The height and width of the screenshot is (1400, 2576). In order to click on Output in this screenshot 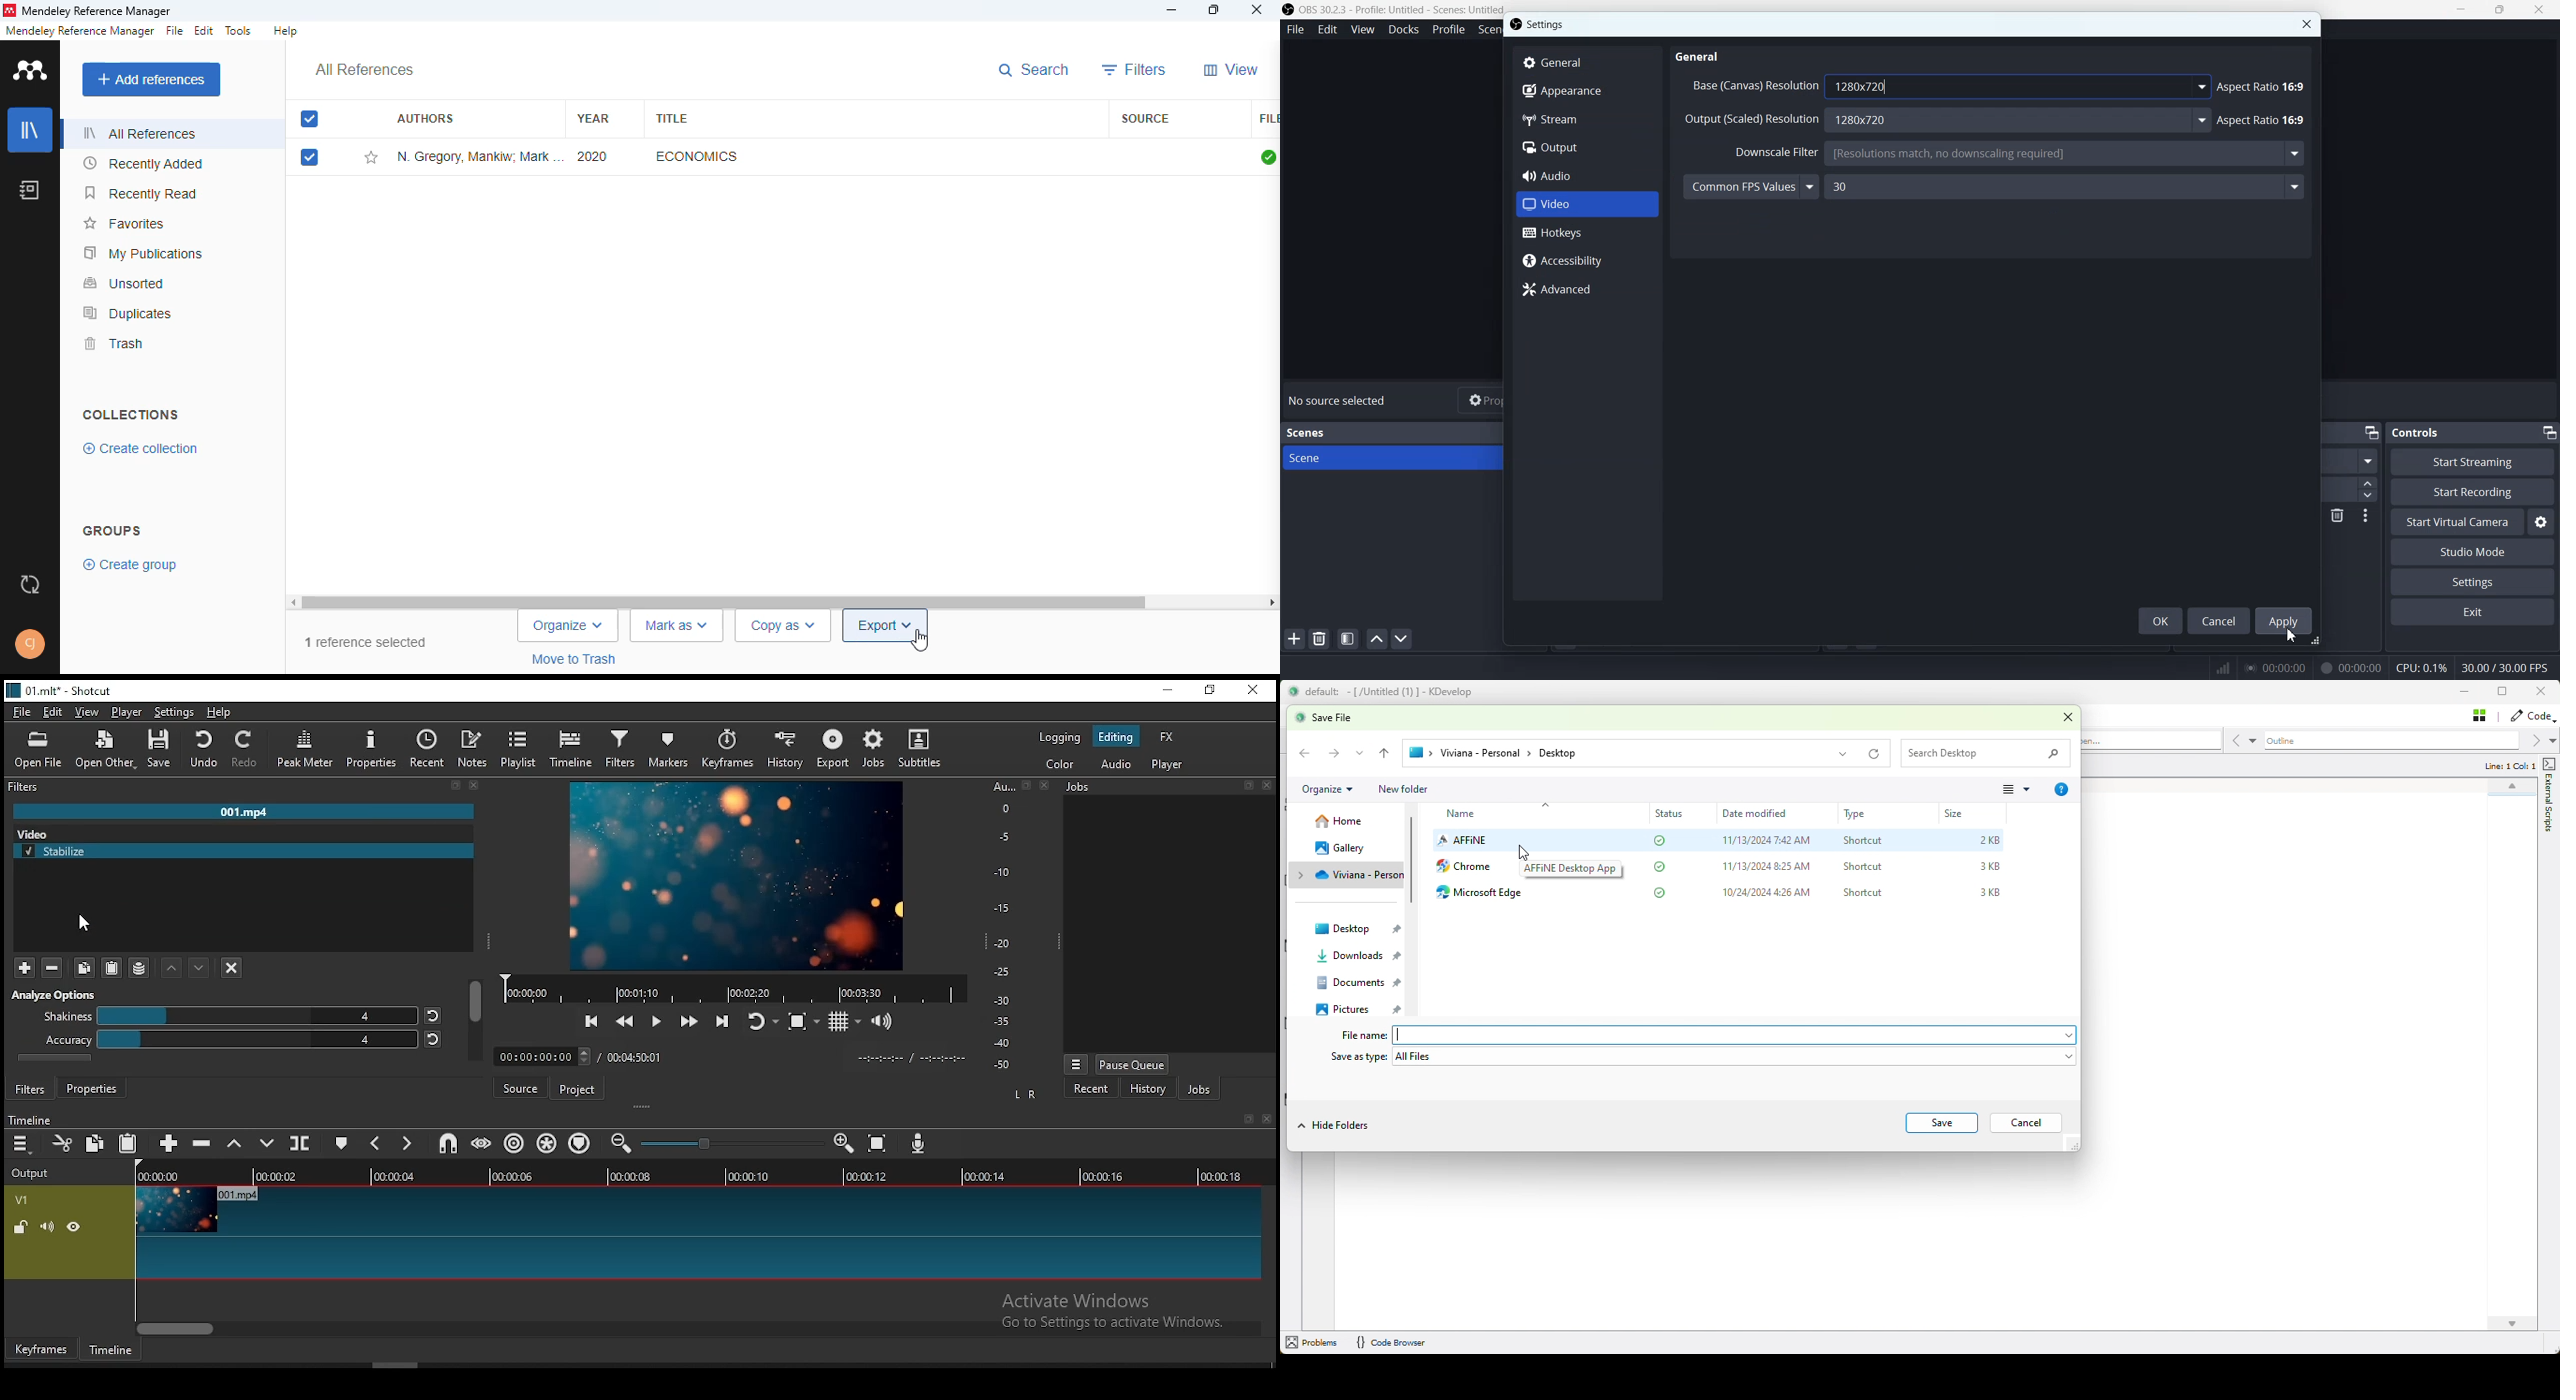, I will do `click(36, 1173)`.